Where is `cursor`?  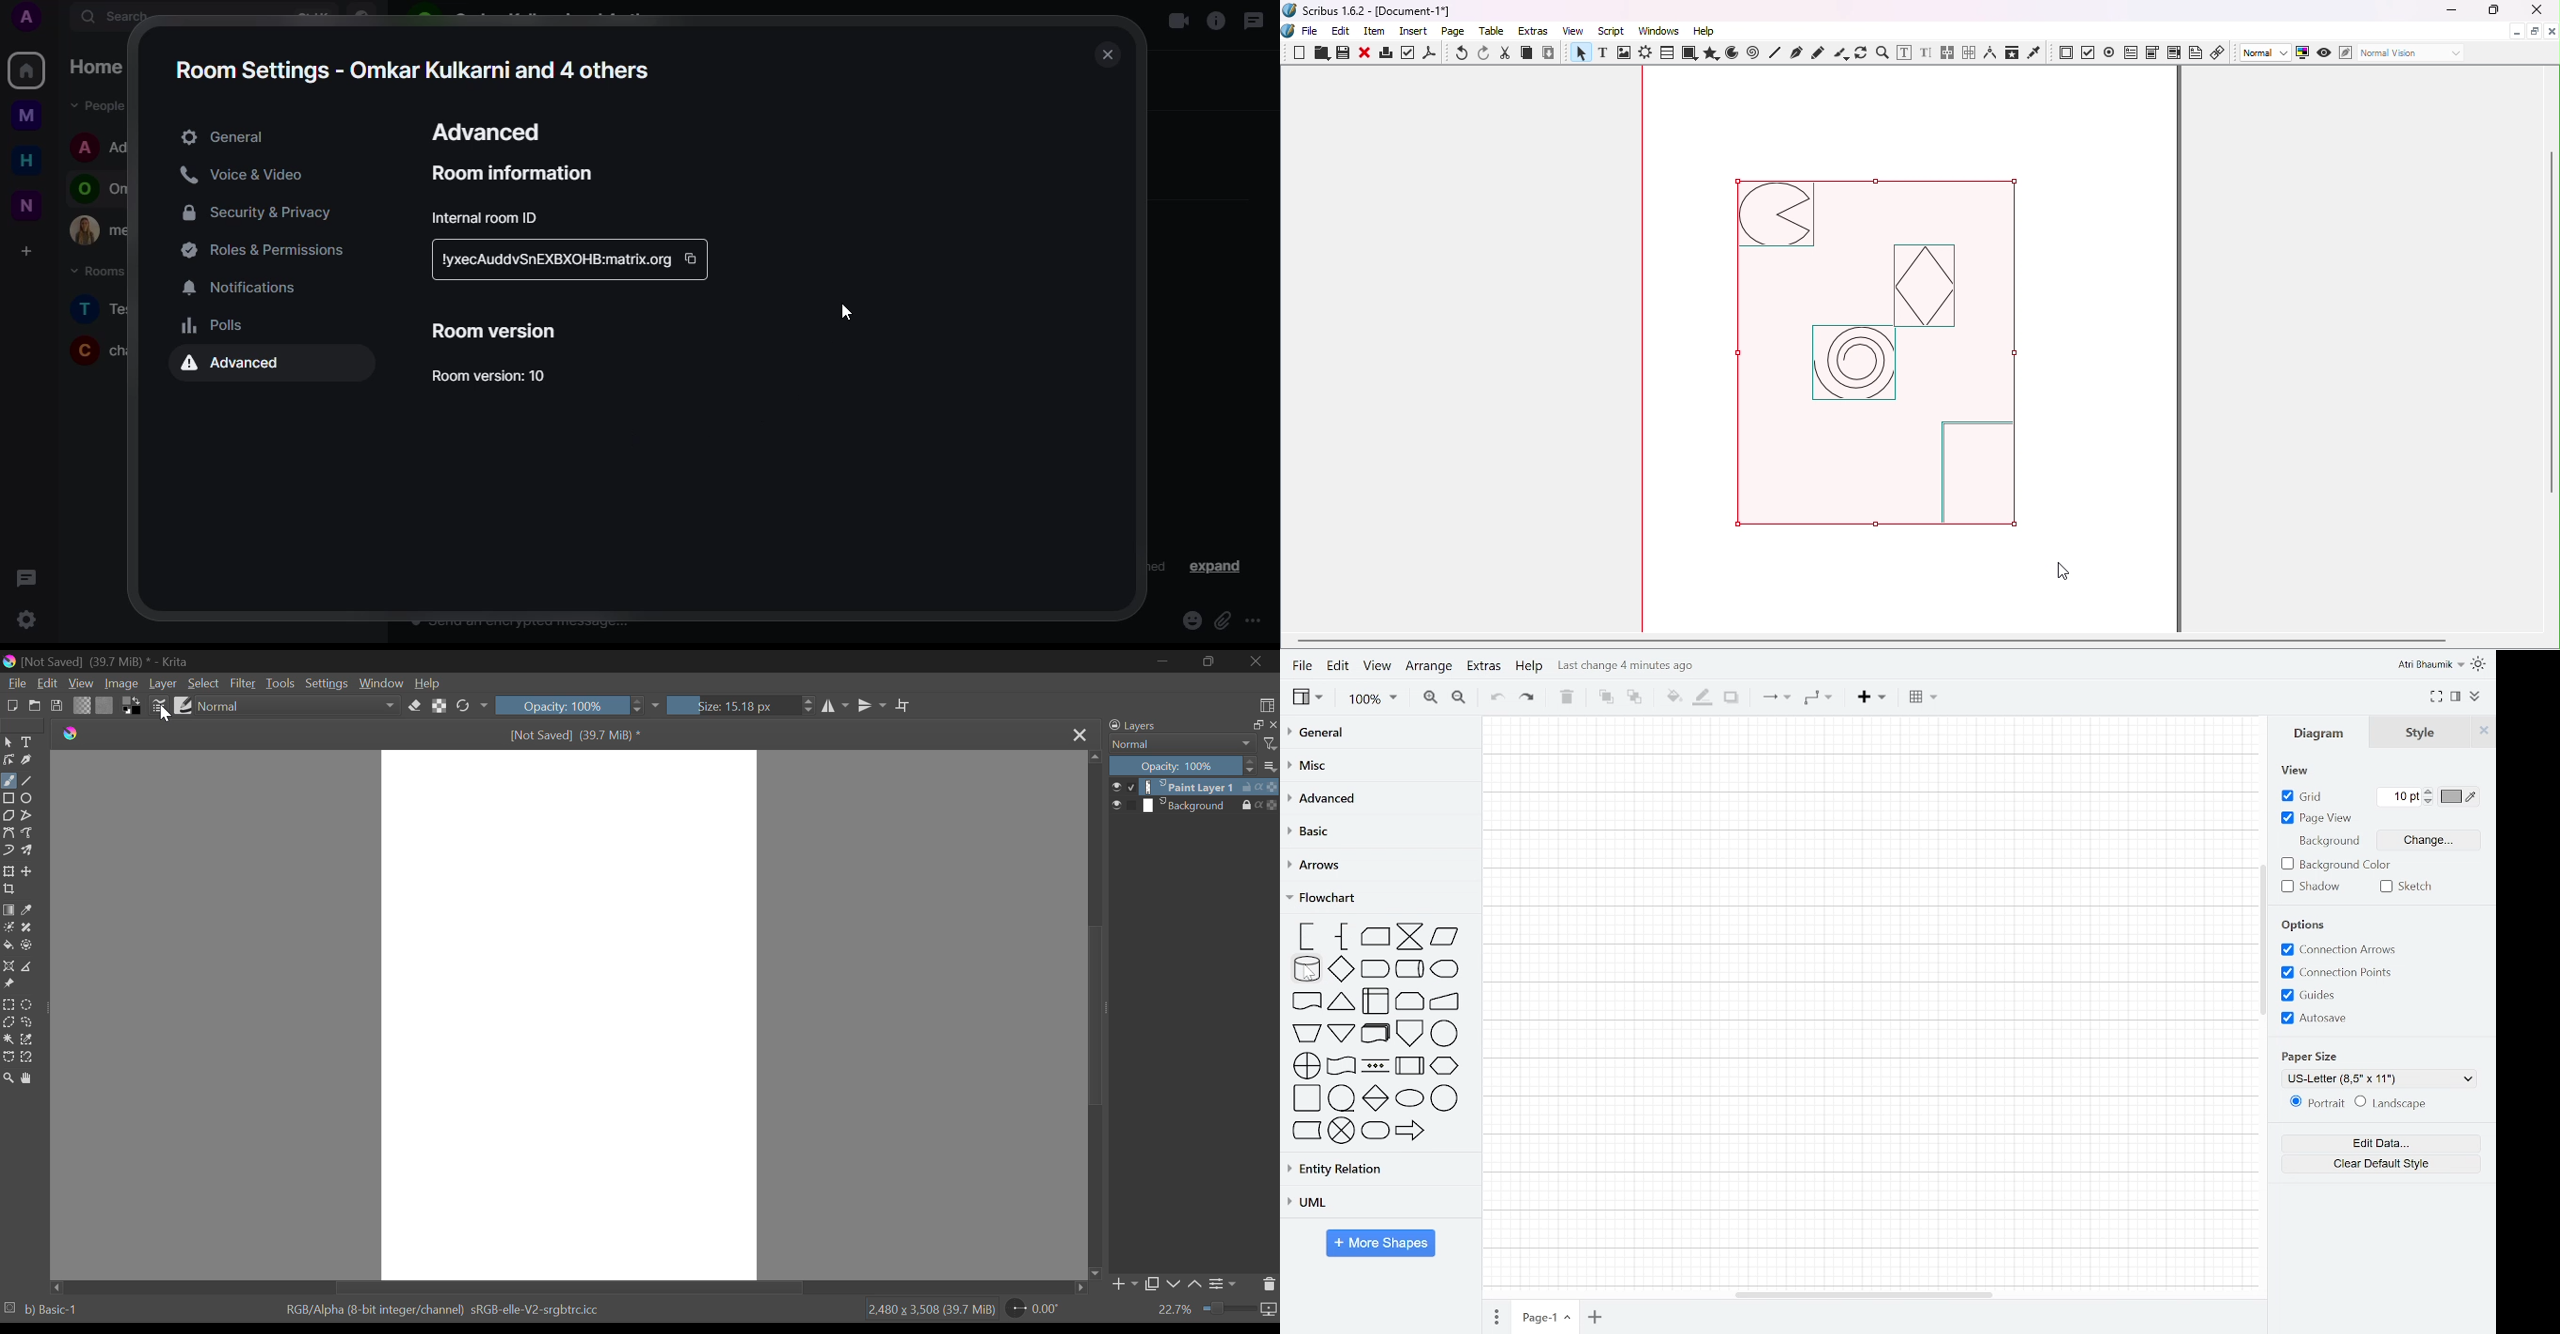
cursor is located at coordinates (838, 312).